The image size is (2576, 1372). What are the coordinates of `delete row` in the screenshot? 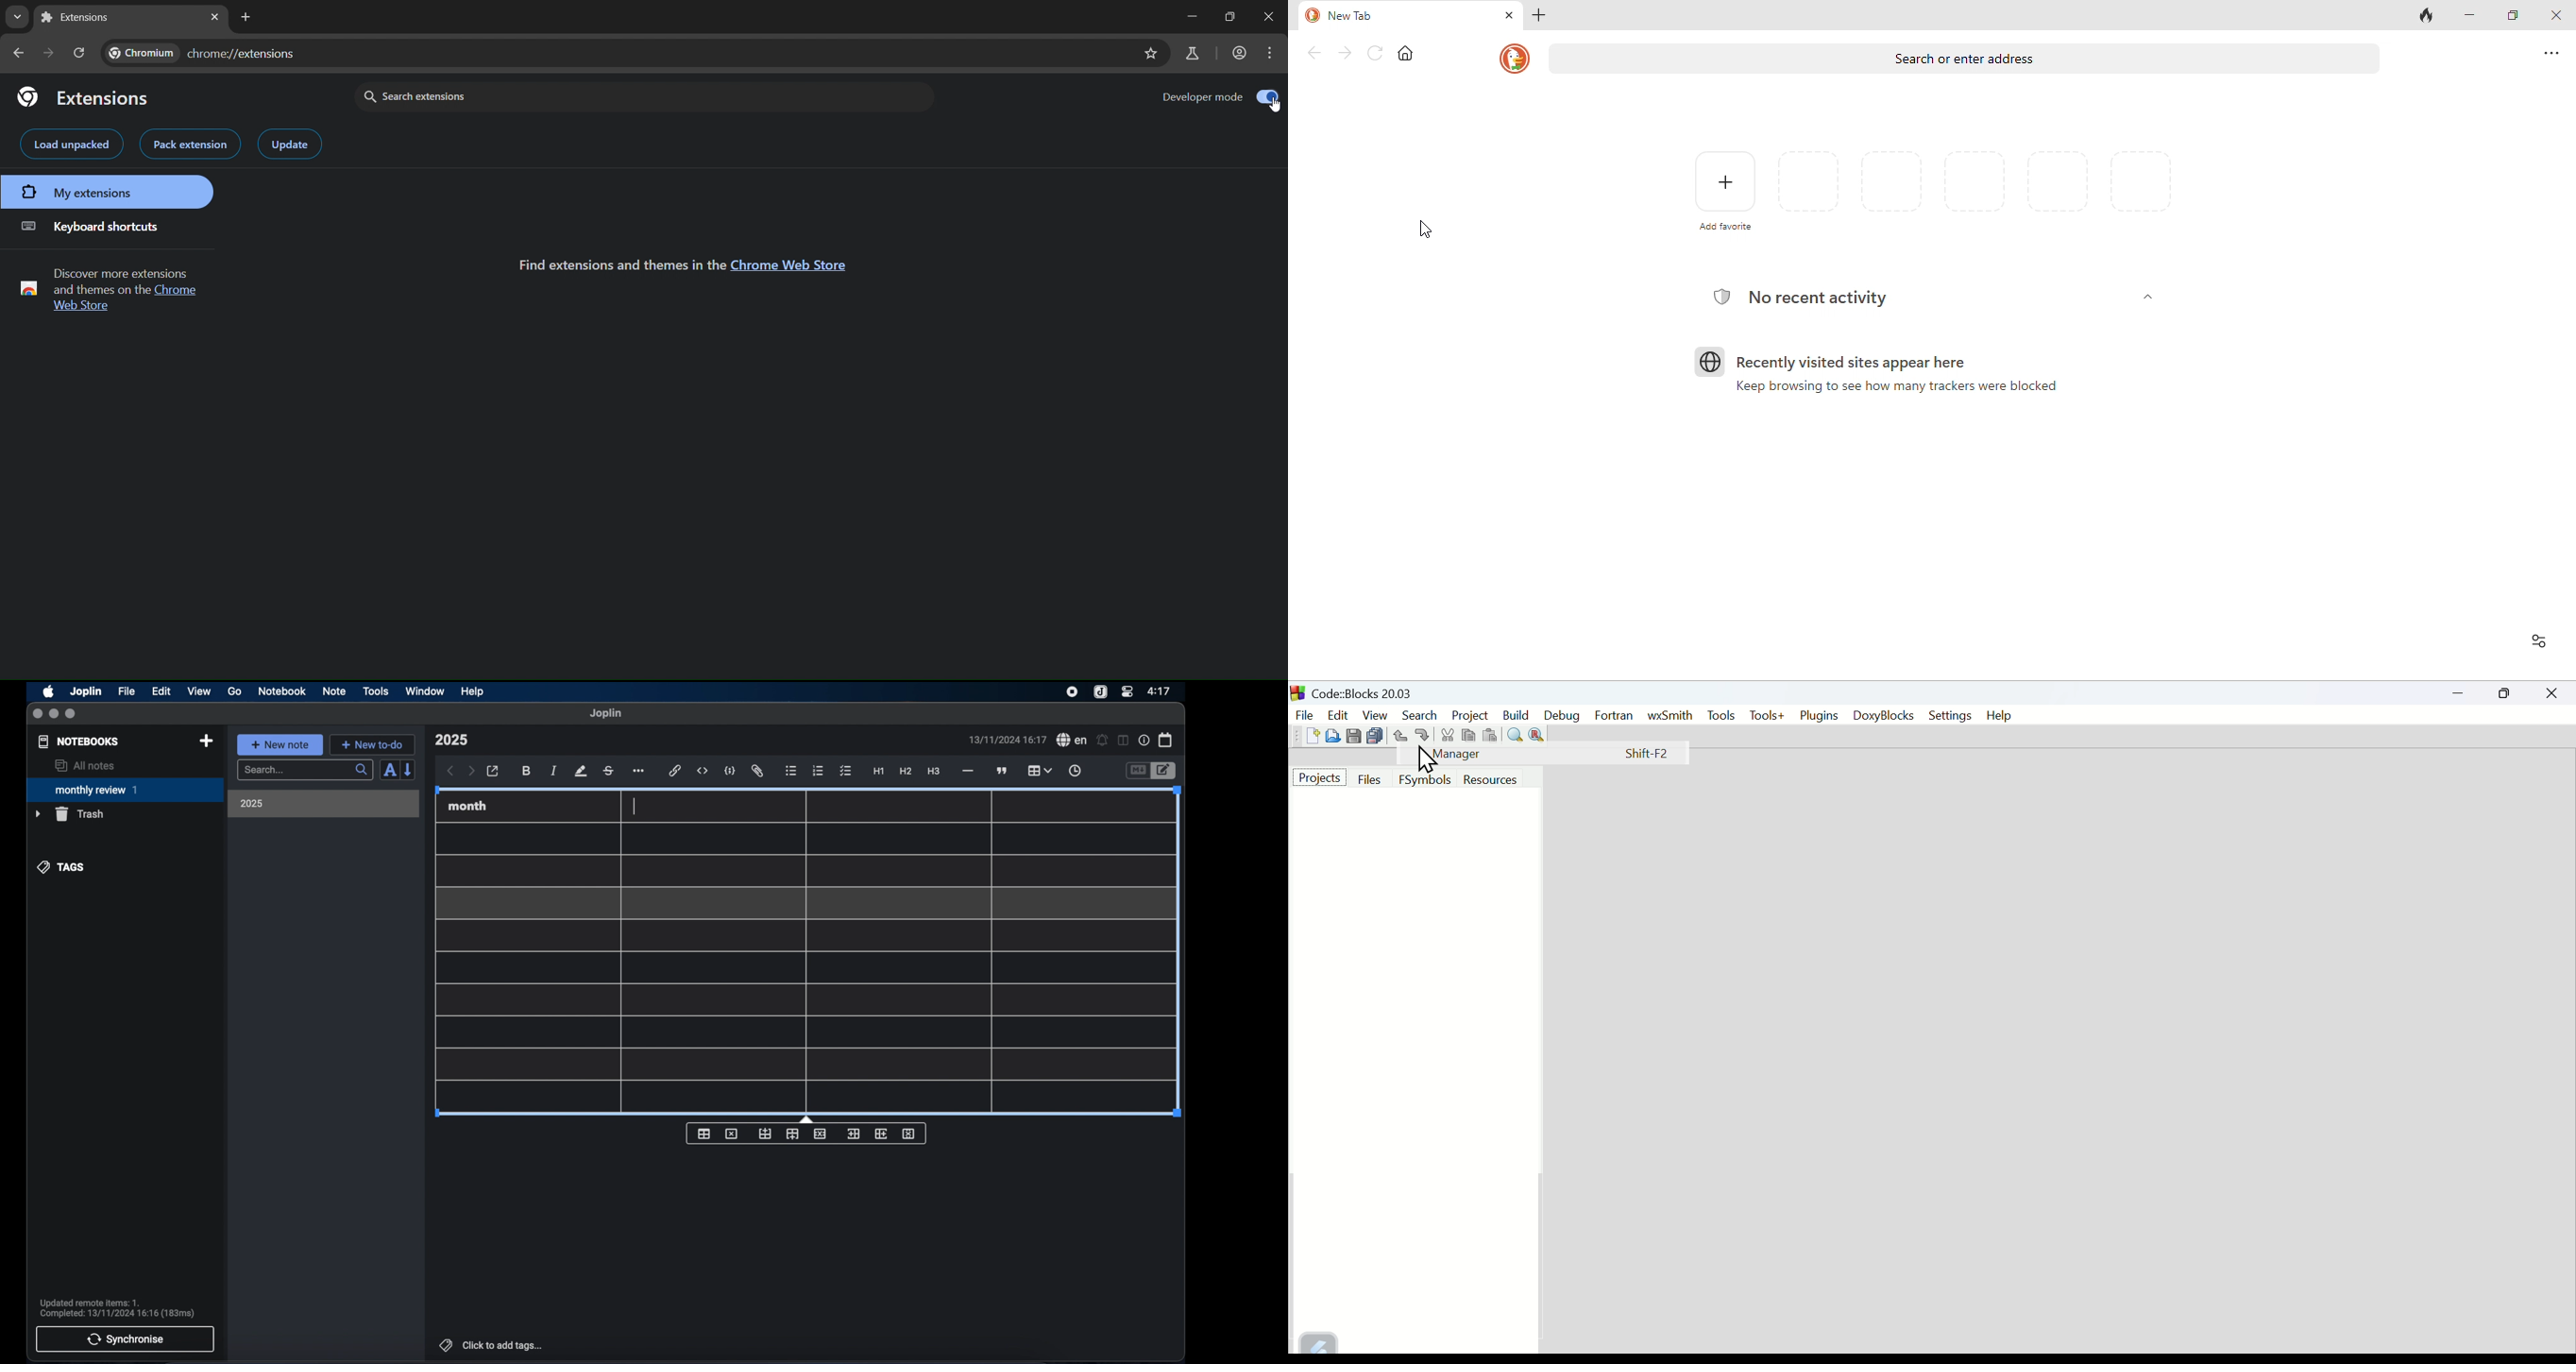 It's located at (821, 1133).